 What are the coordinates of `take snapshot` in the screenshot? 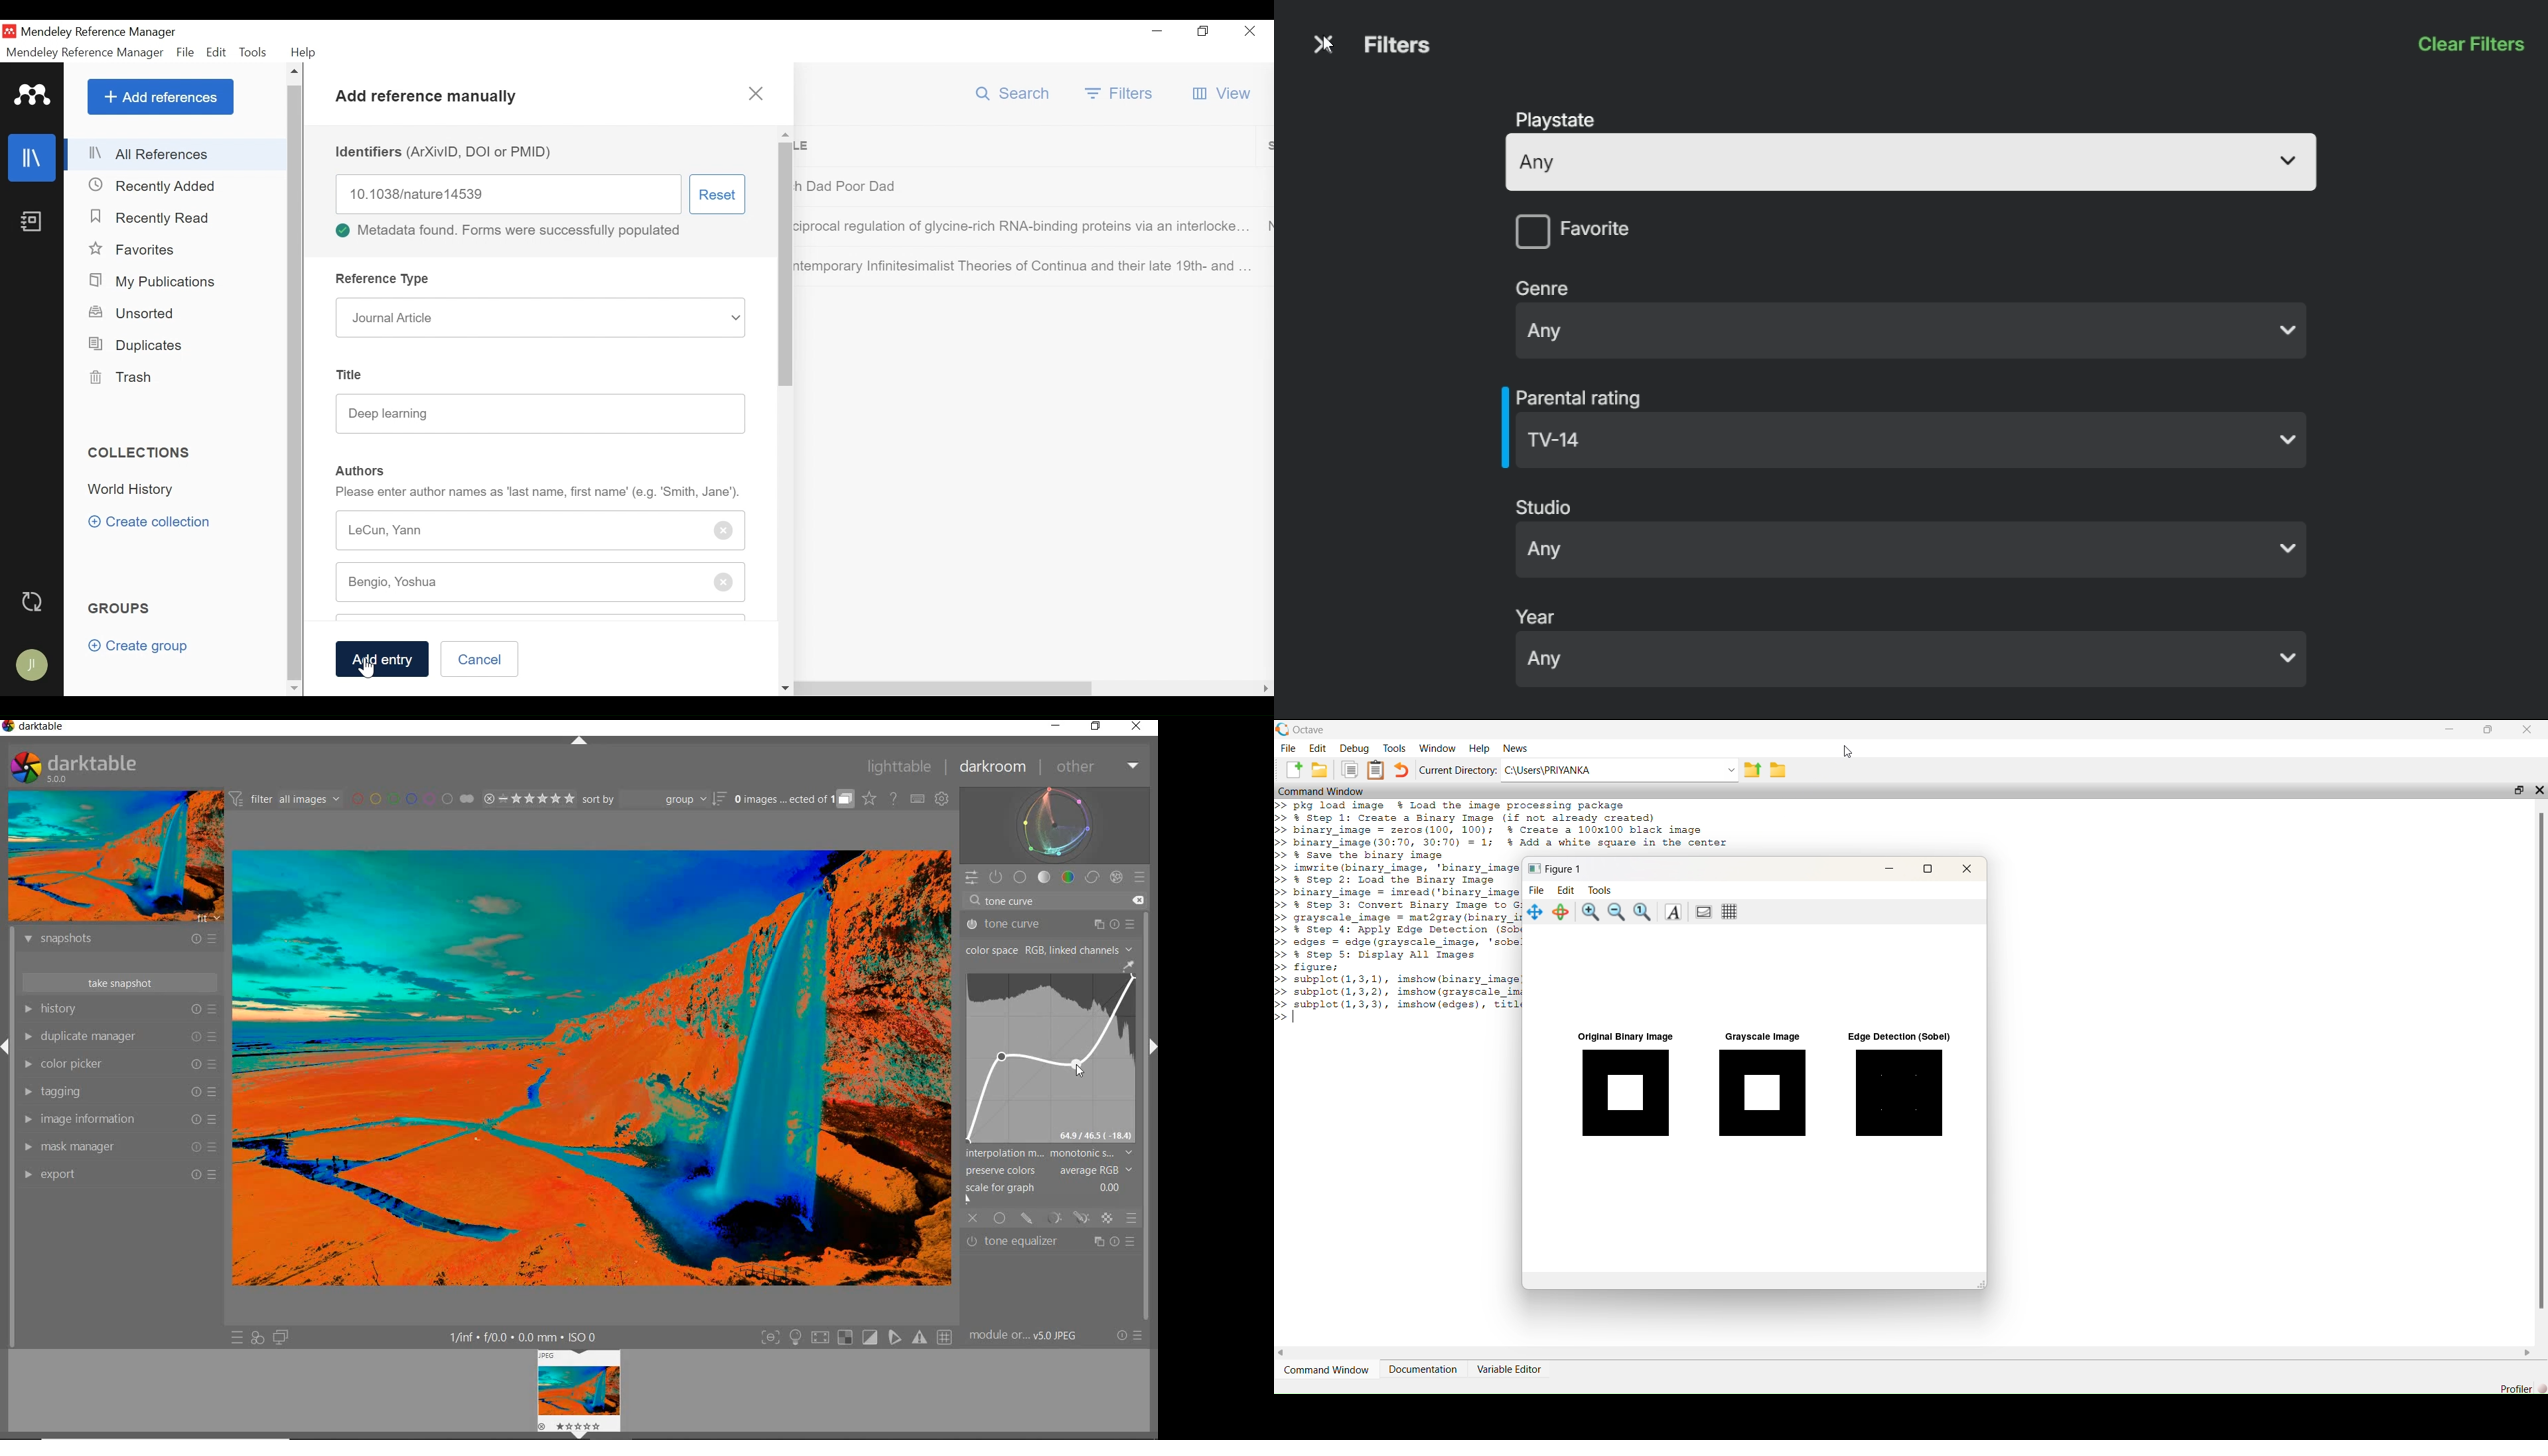 It's located at (119, 981).